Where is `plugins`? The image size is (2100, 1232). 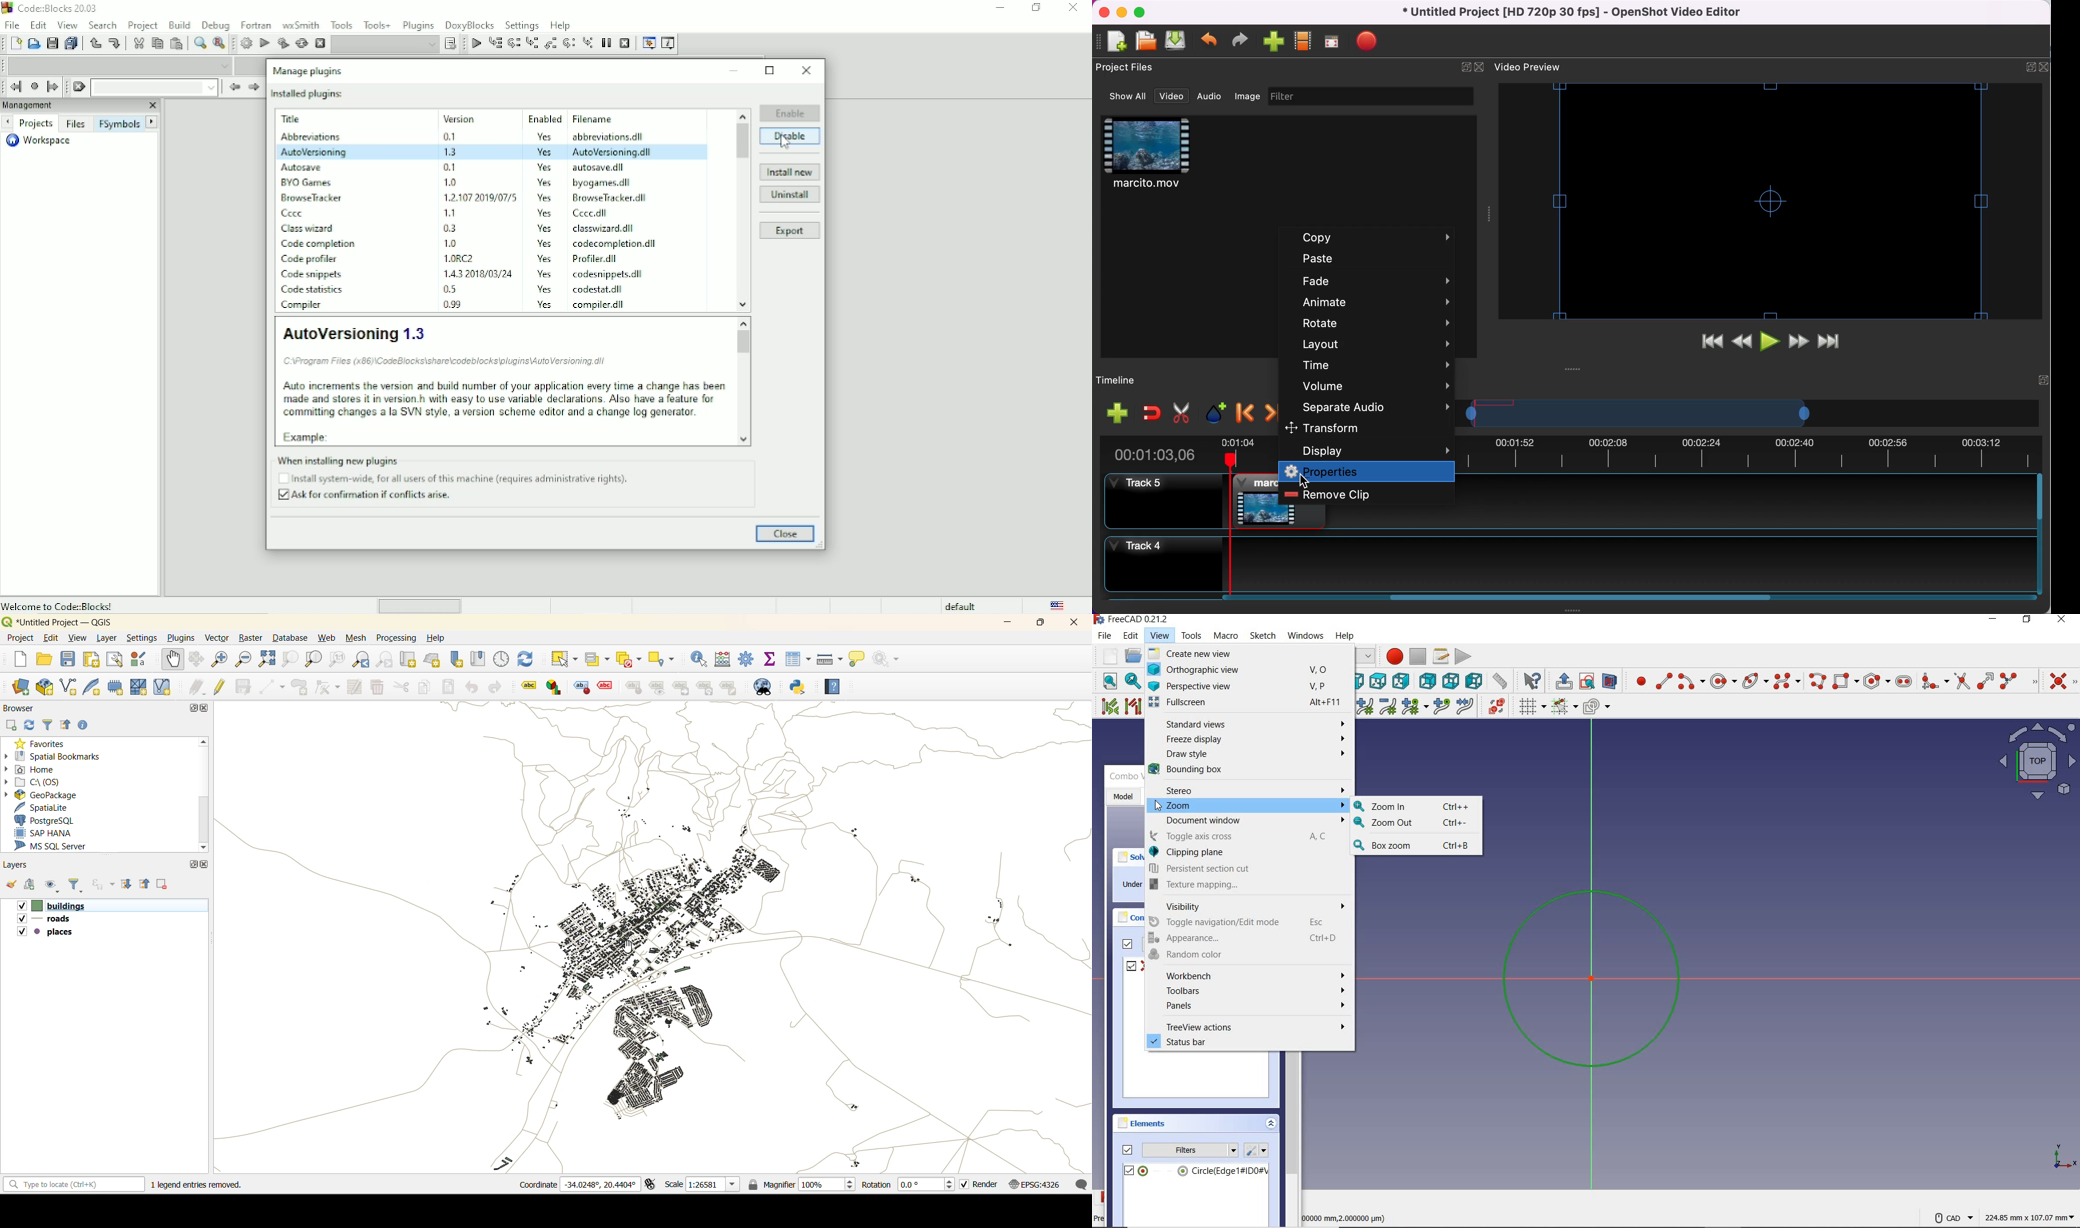 plugins is located at coordinates (179, 637).